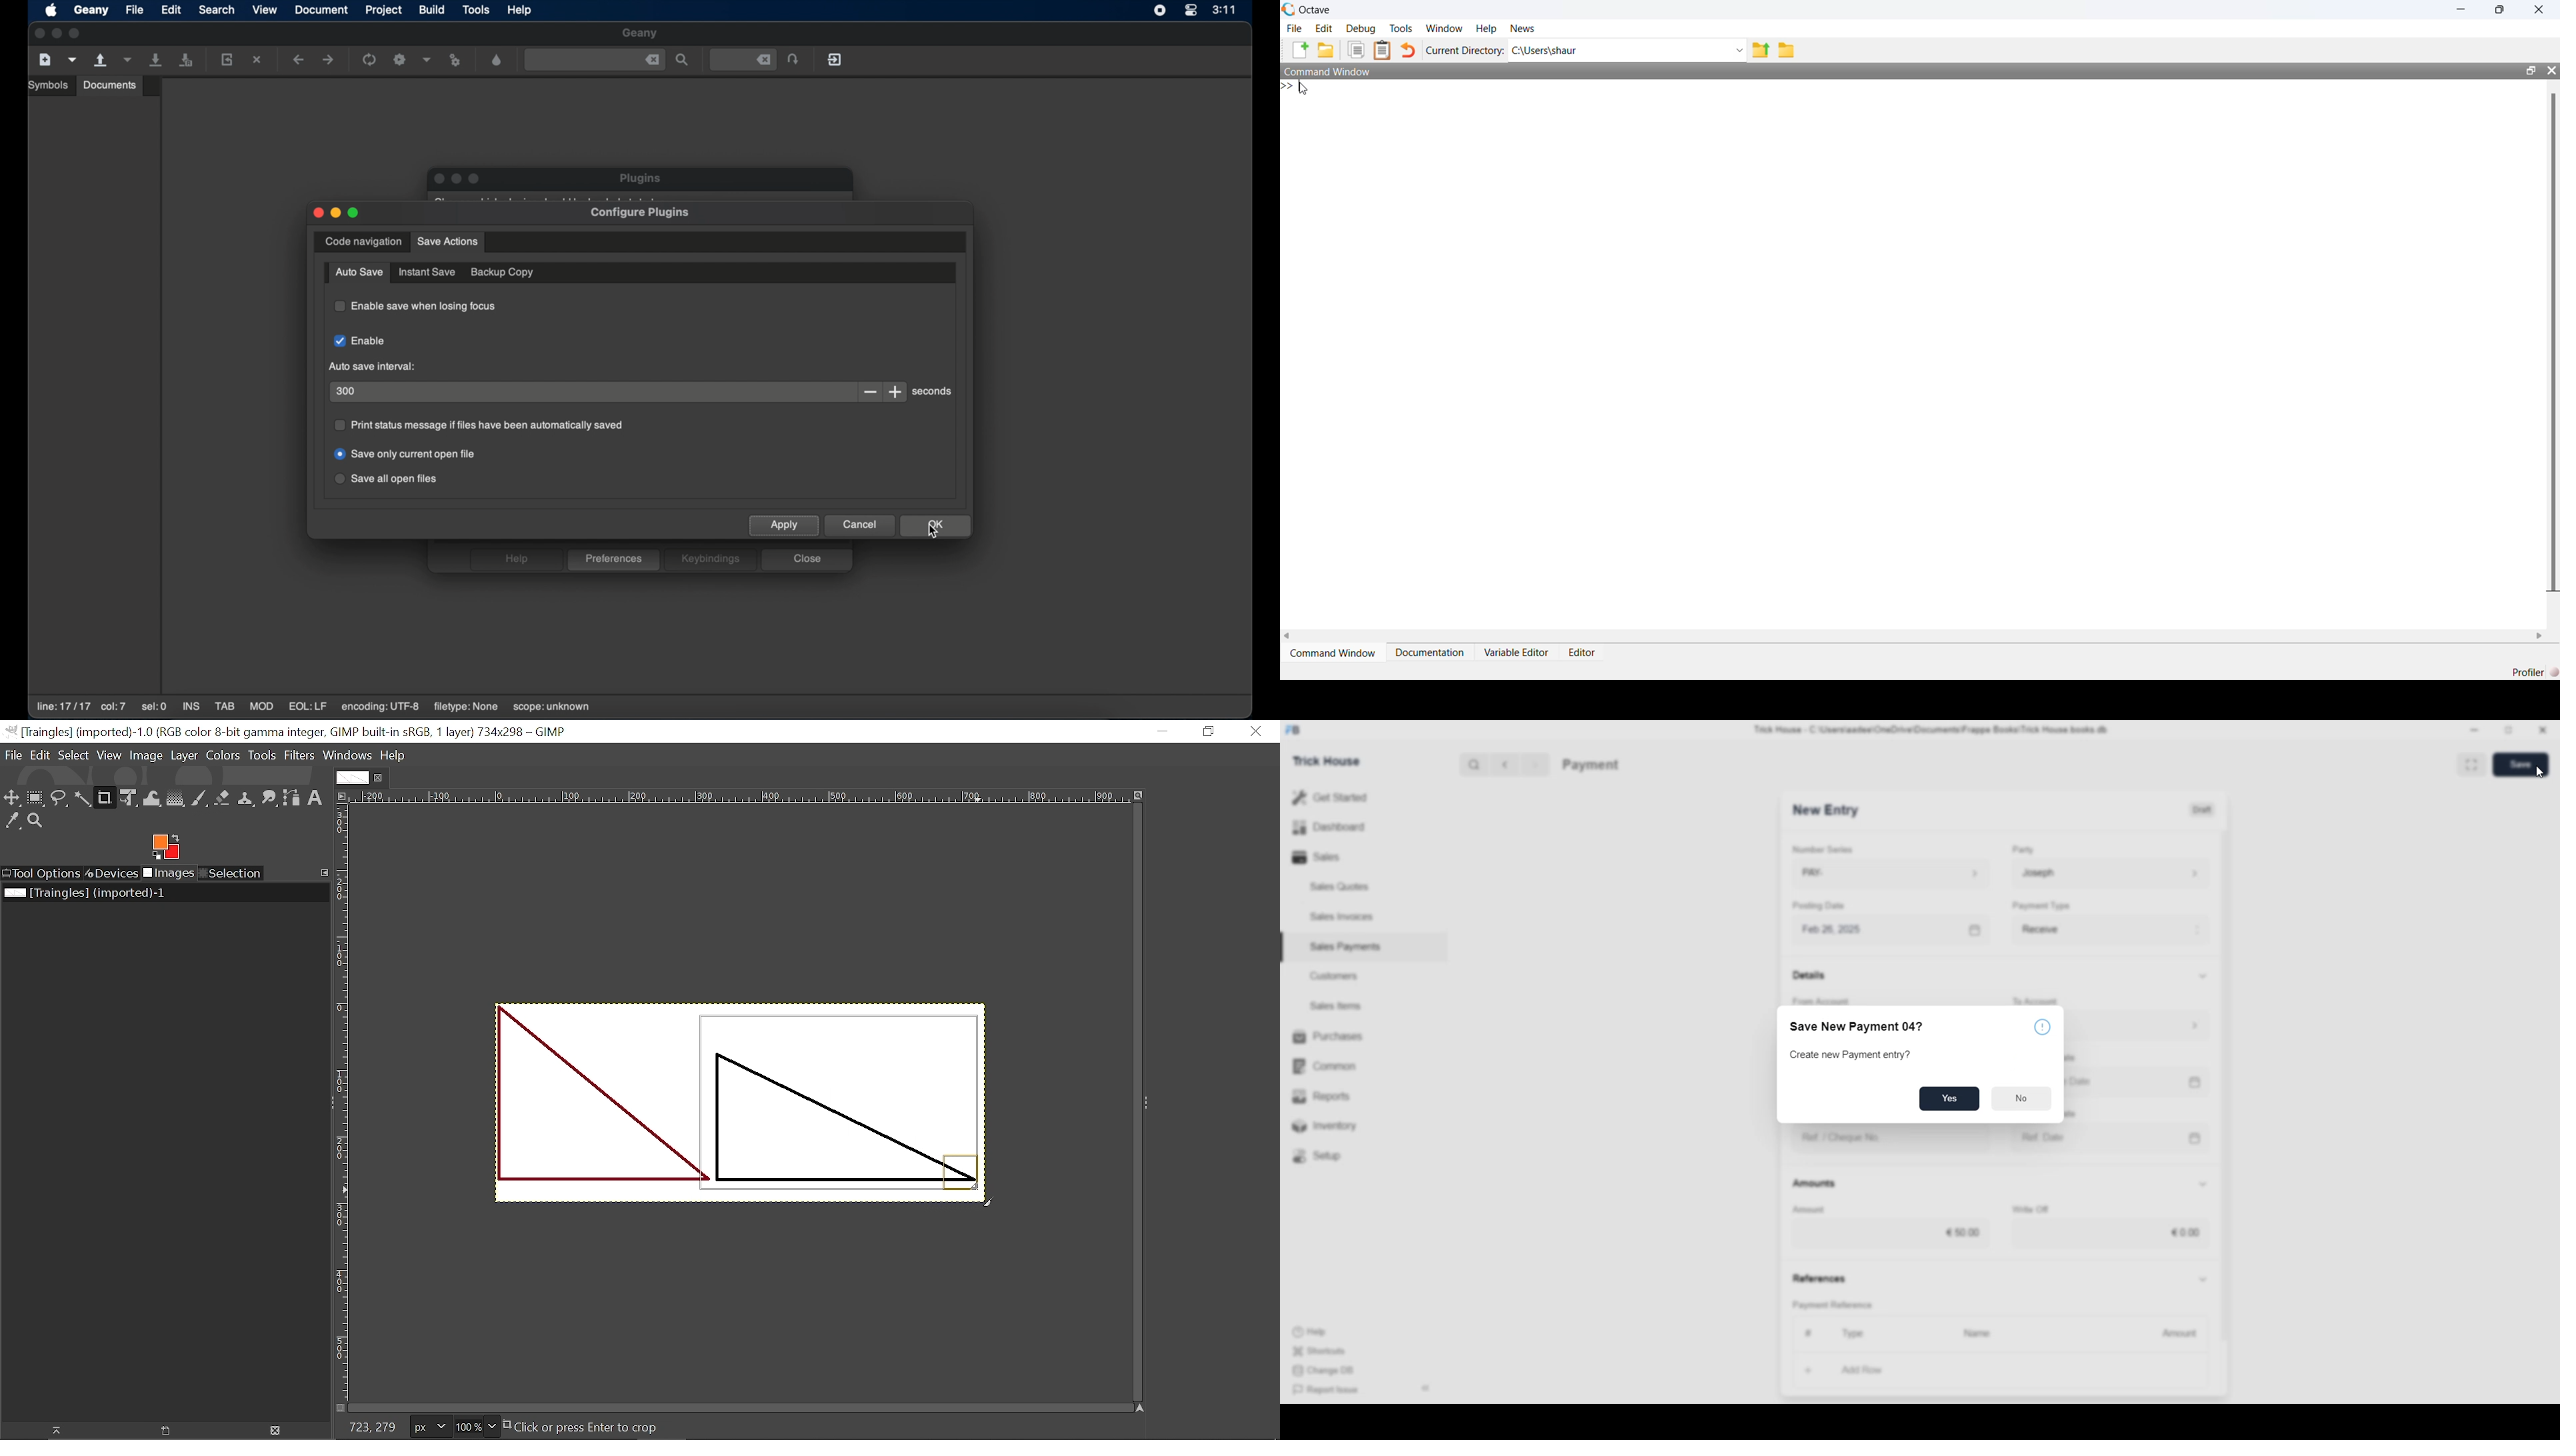  I want to click on click or press enter to crop, so click(607, 1427).